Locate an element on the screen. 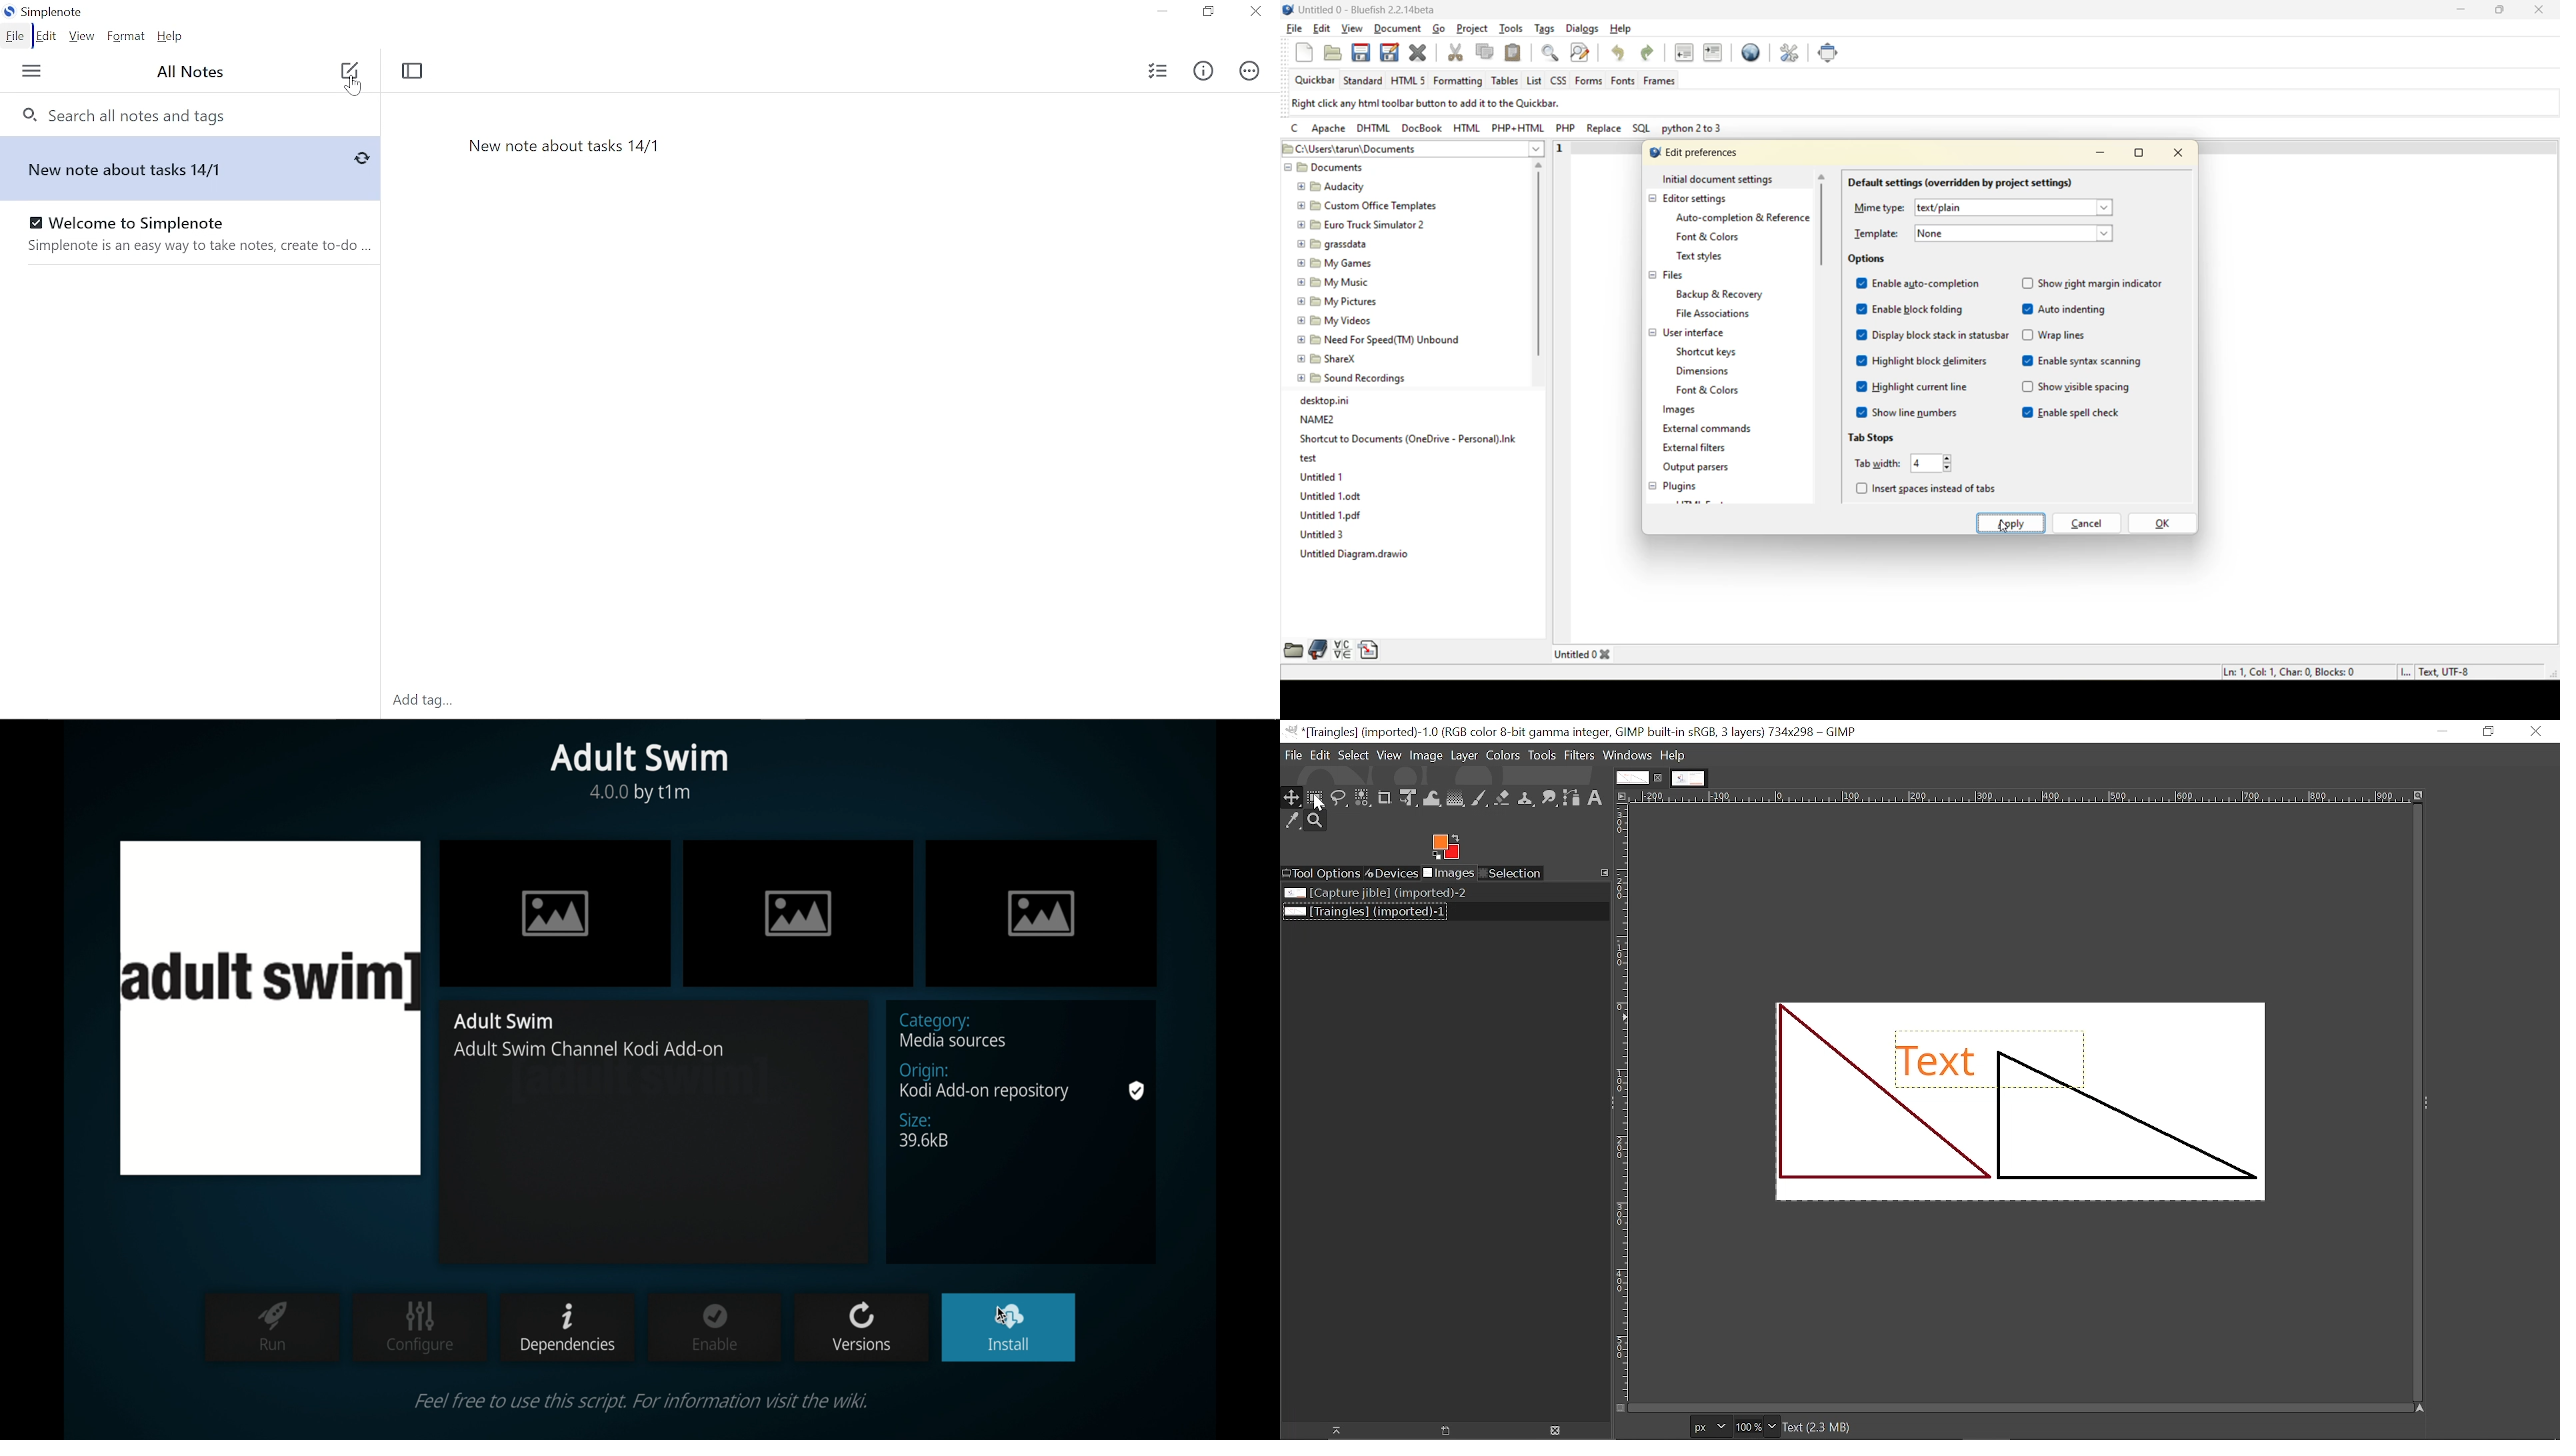  display  block stack in statusbar is located at coordinates (1935, 335).